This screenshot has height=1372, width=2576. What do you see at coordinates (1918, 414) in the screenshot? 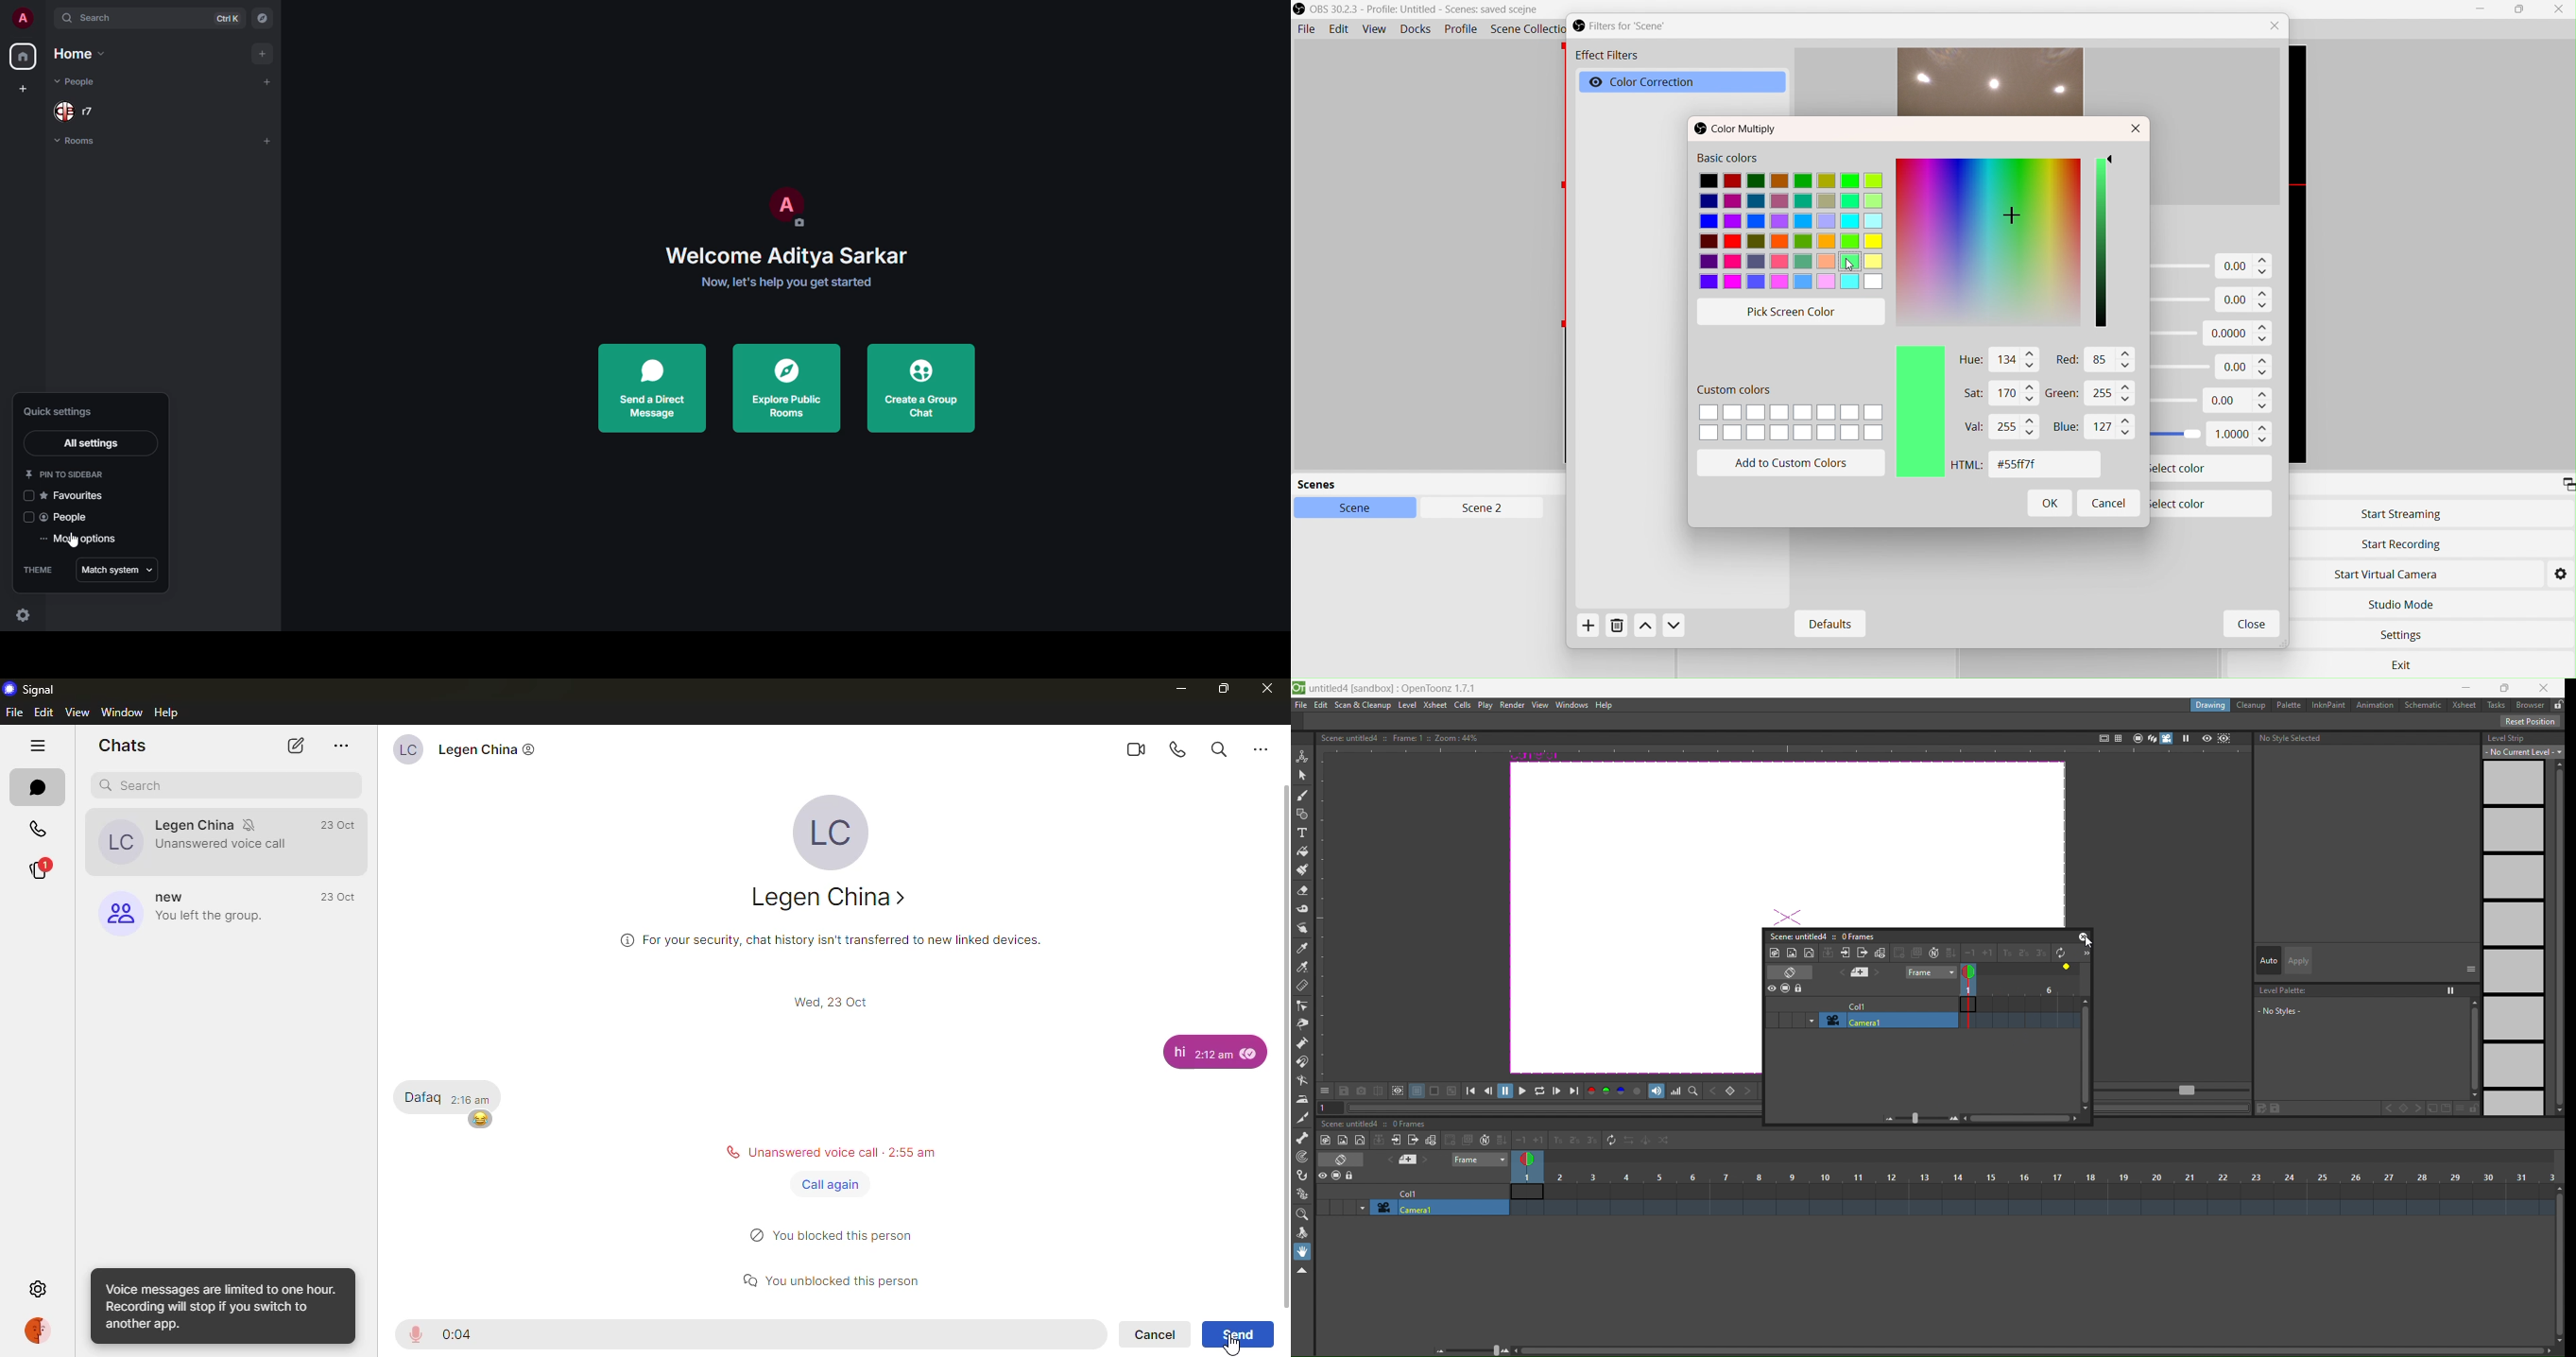
I see `selected color` at bounding box center [1918, 414].